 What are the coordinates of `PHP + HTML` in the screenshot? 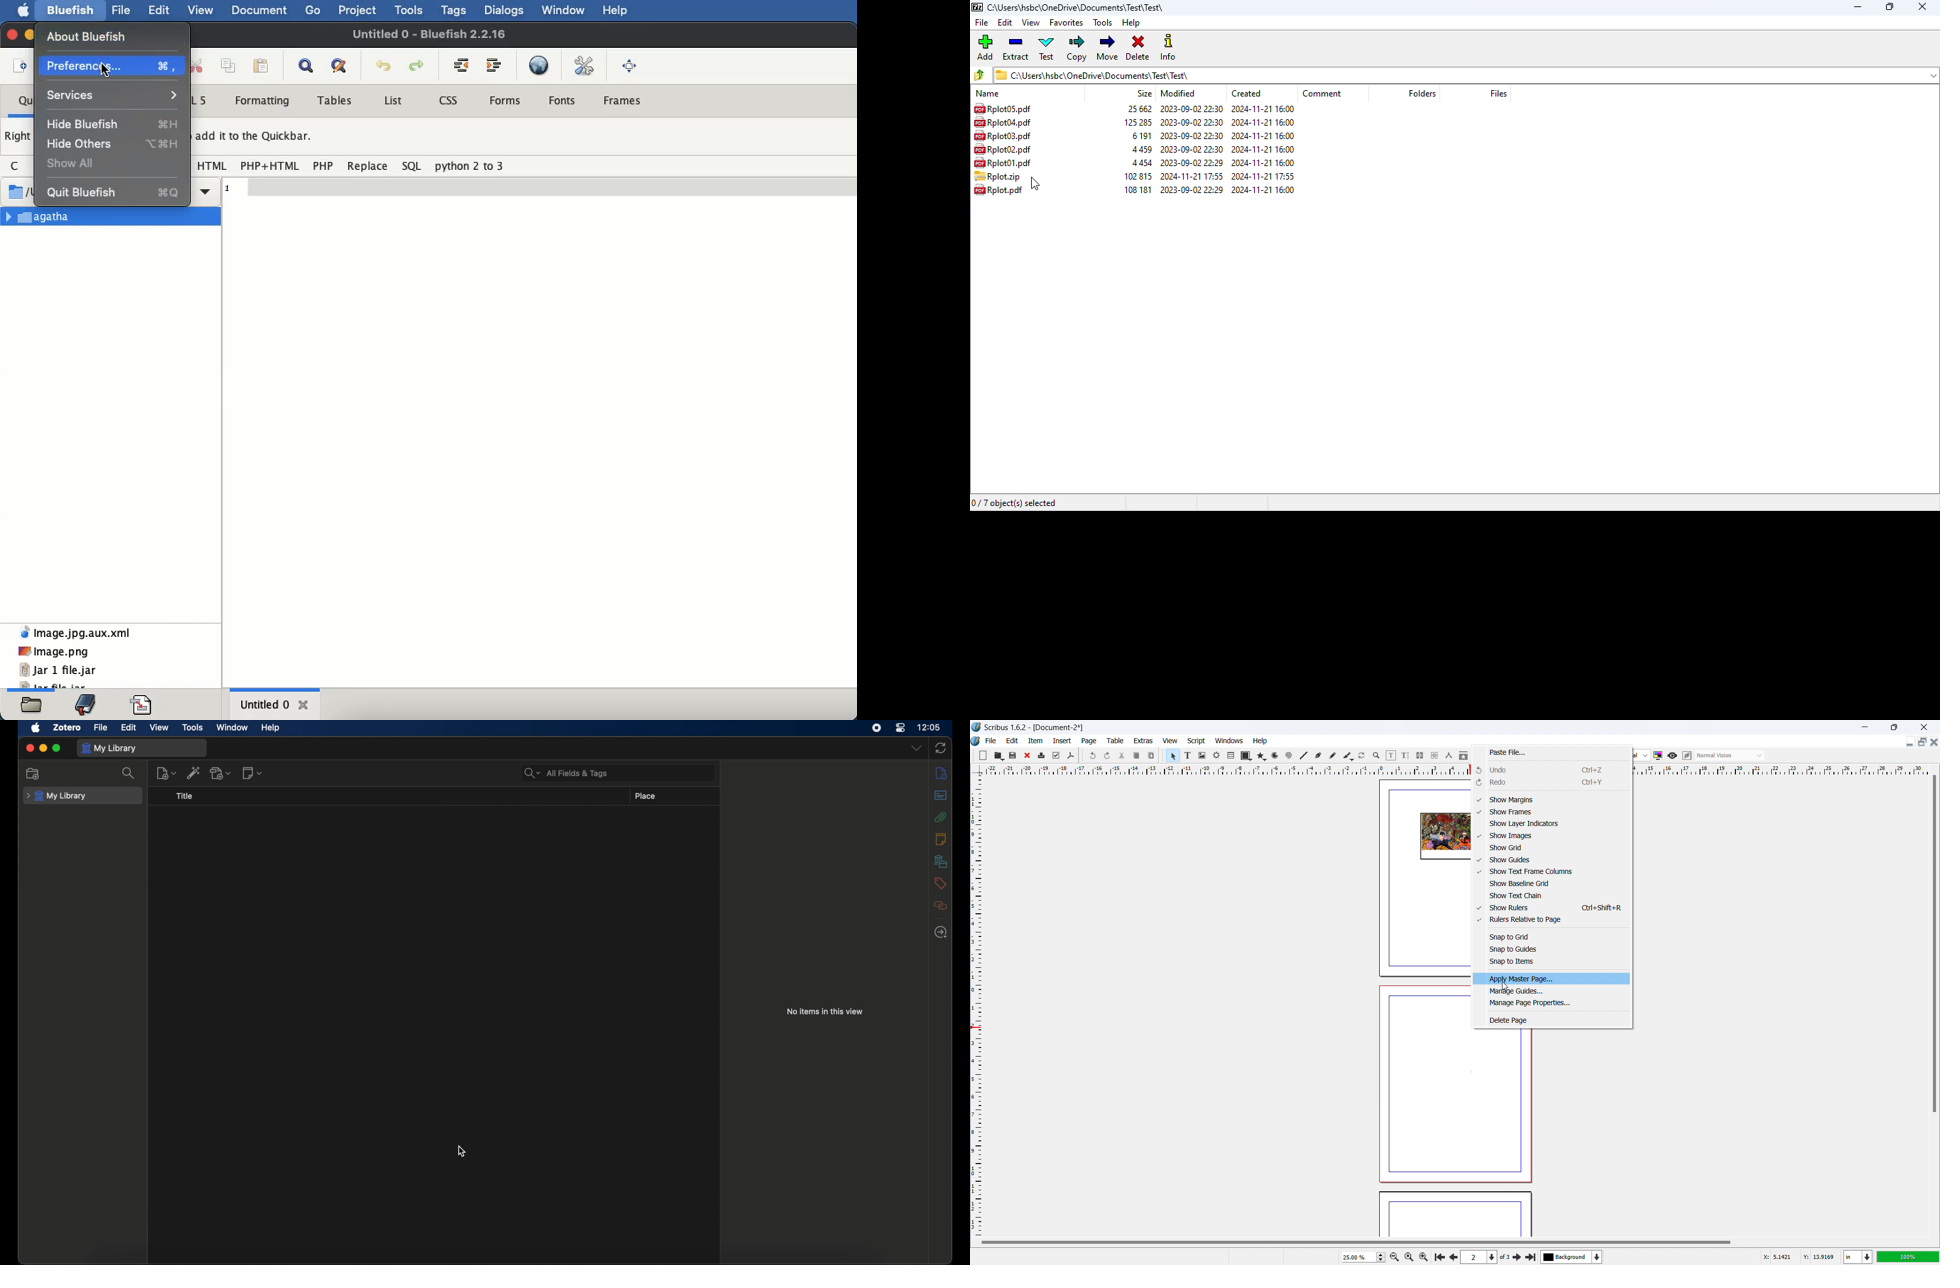 It's located at (271, 165).